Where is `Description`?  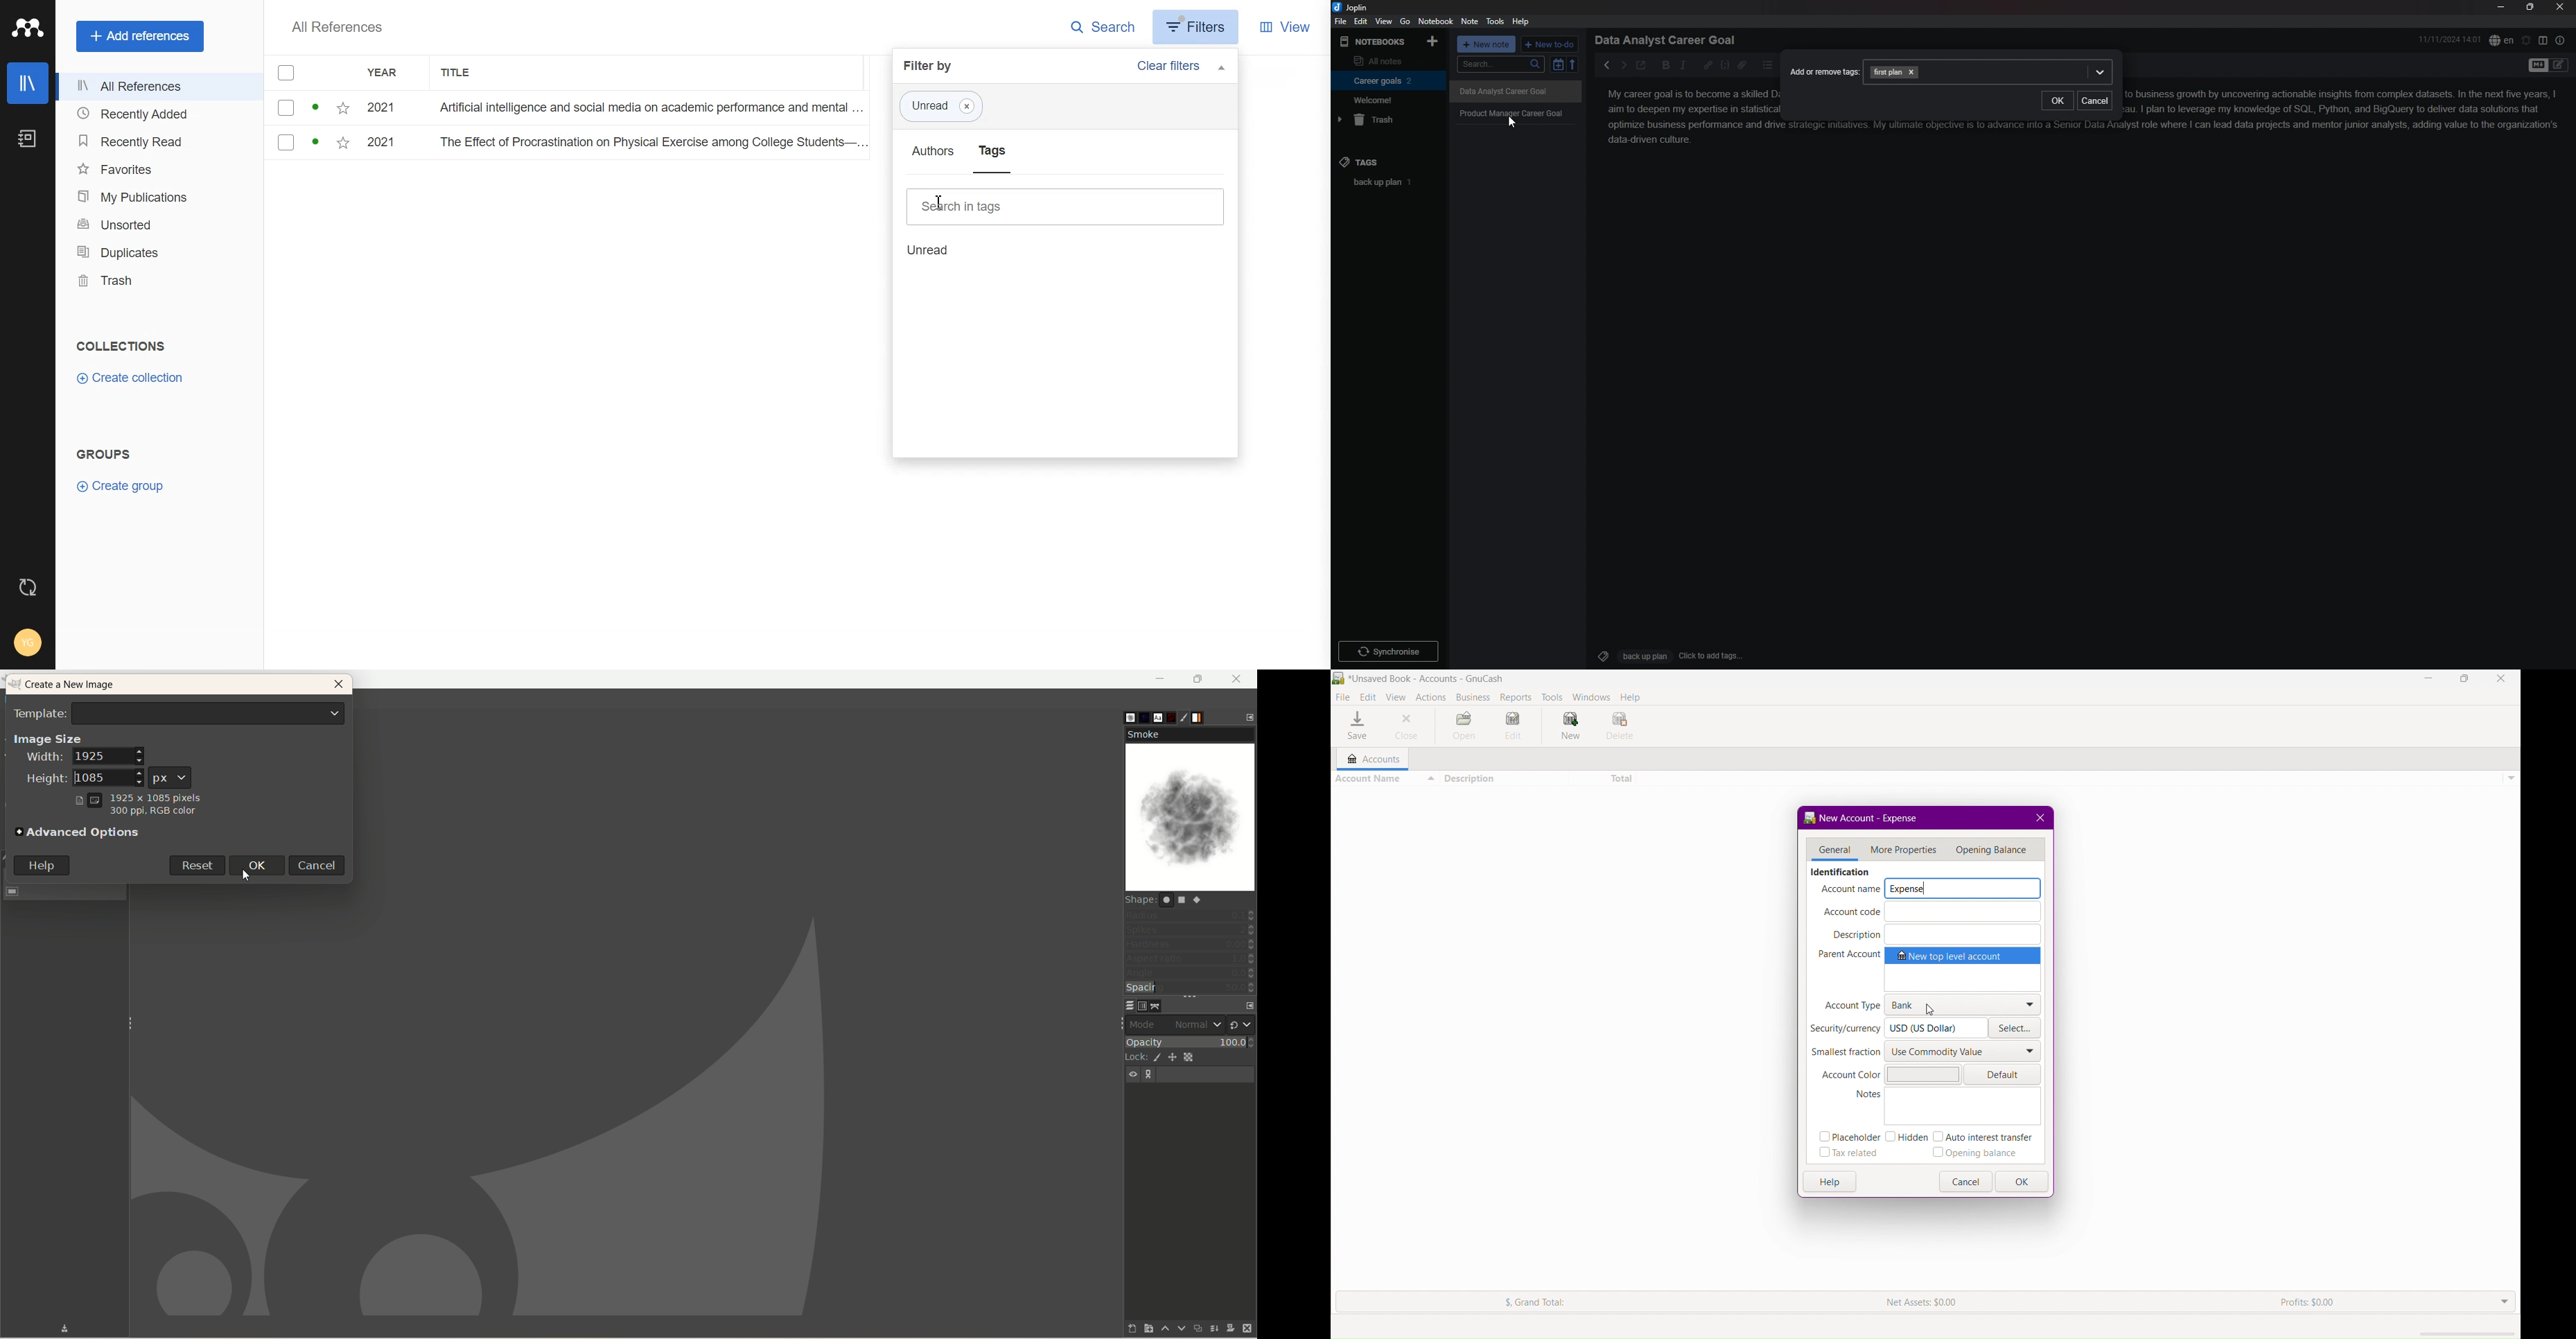 Description is located at coordinates (1934, 934).